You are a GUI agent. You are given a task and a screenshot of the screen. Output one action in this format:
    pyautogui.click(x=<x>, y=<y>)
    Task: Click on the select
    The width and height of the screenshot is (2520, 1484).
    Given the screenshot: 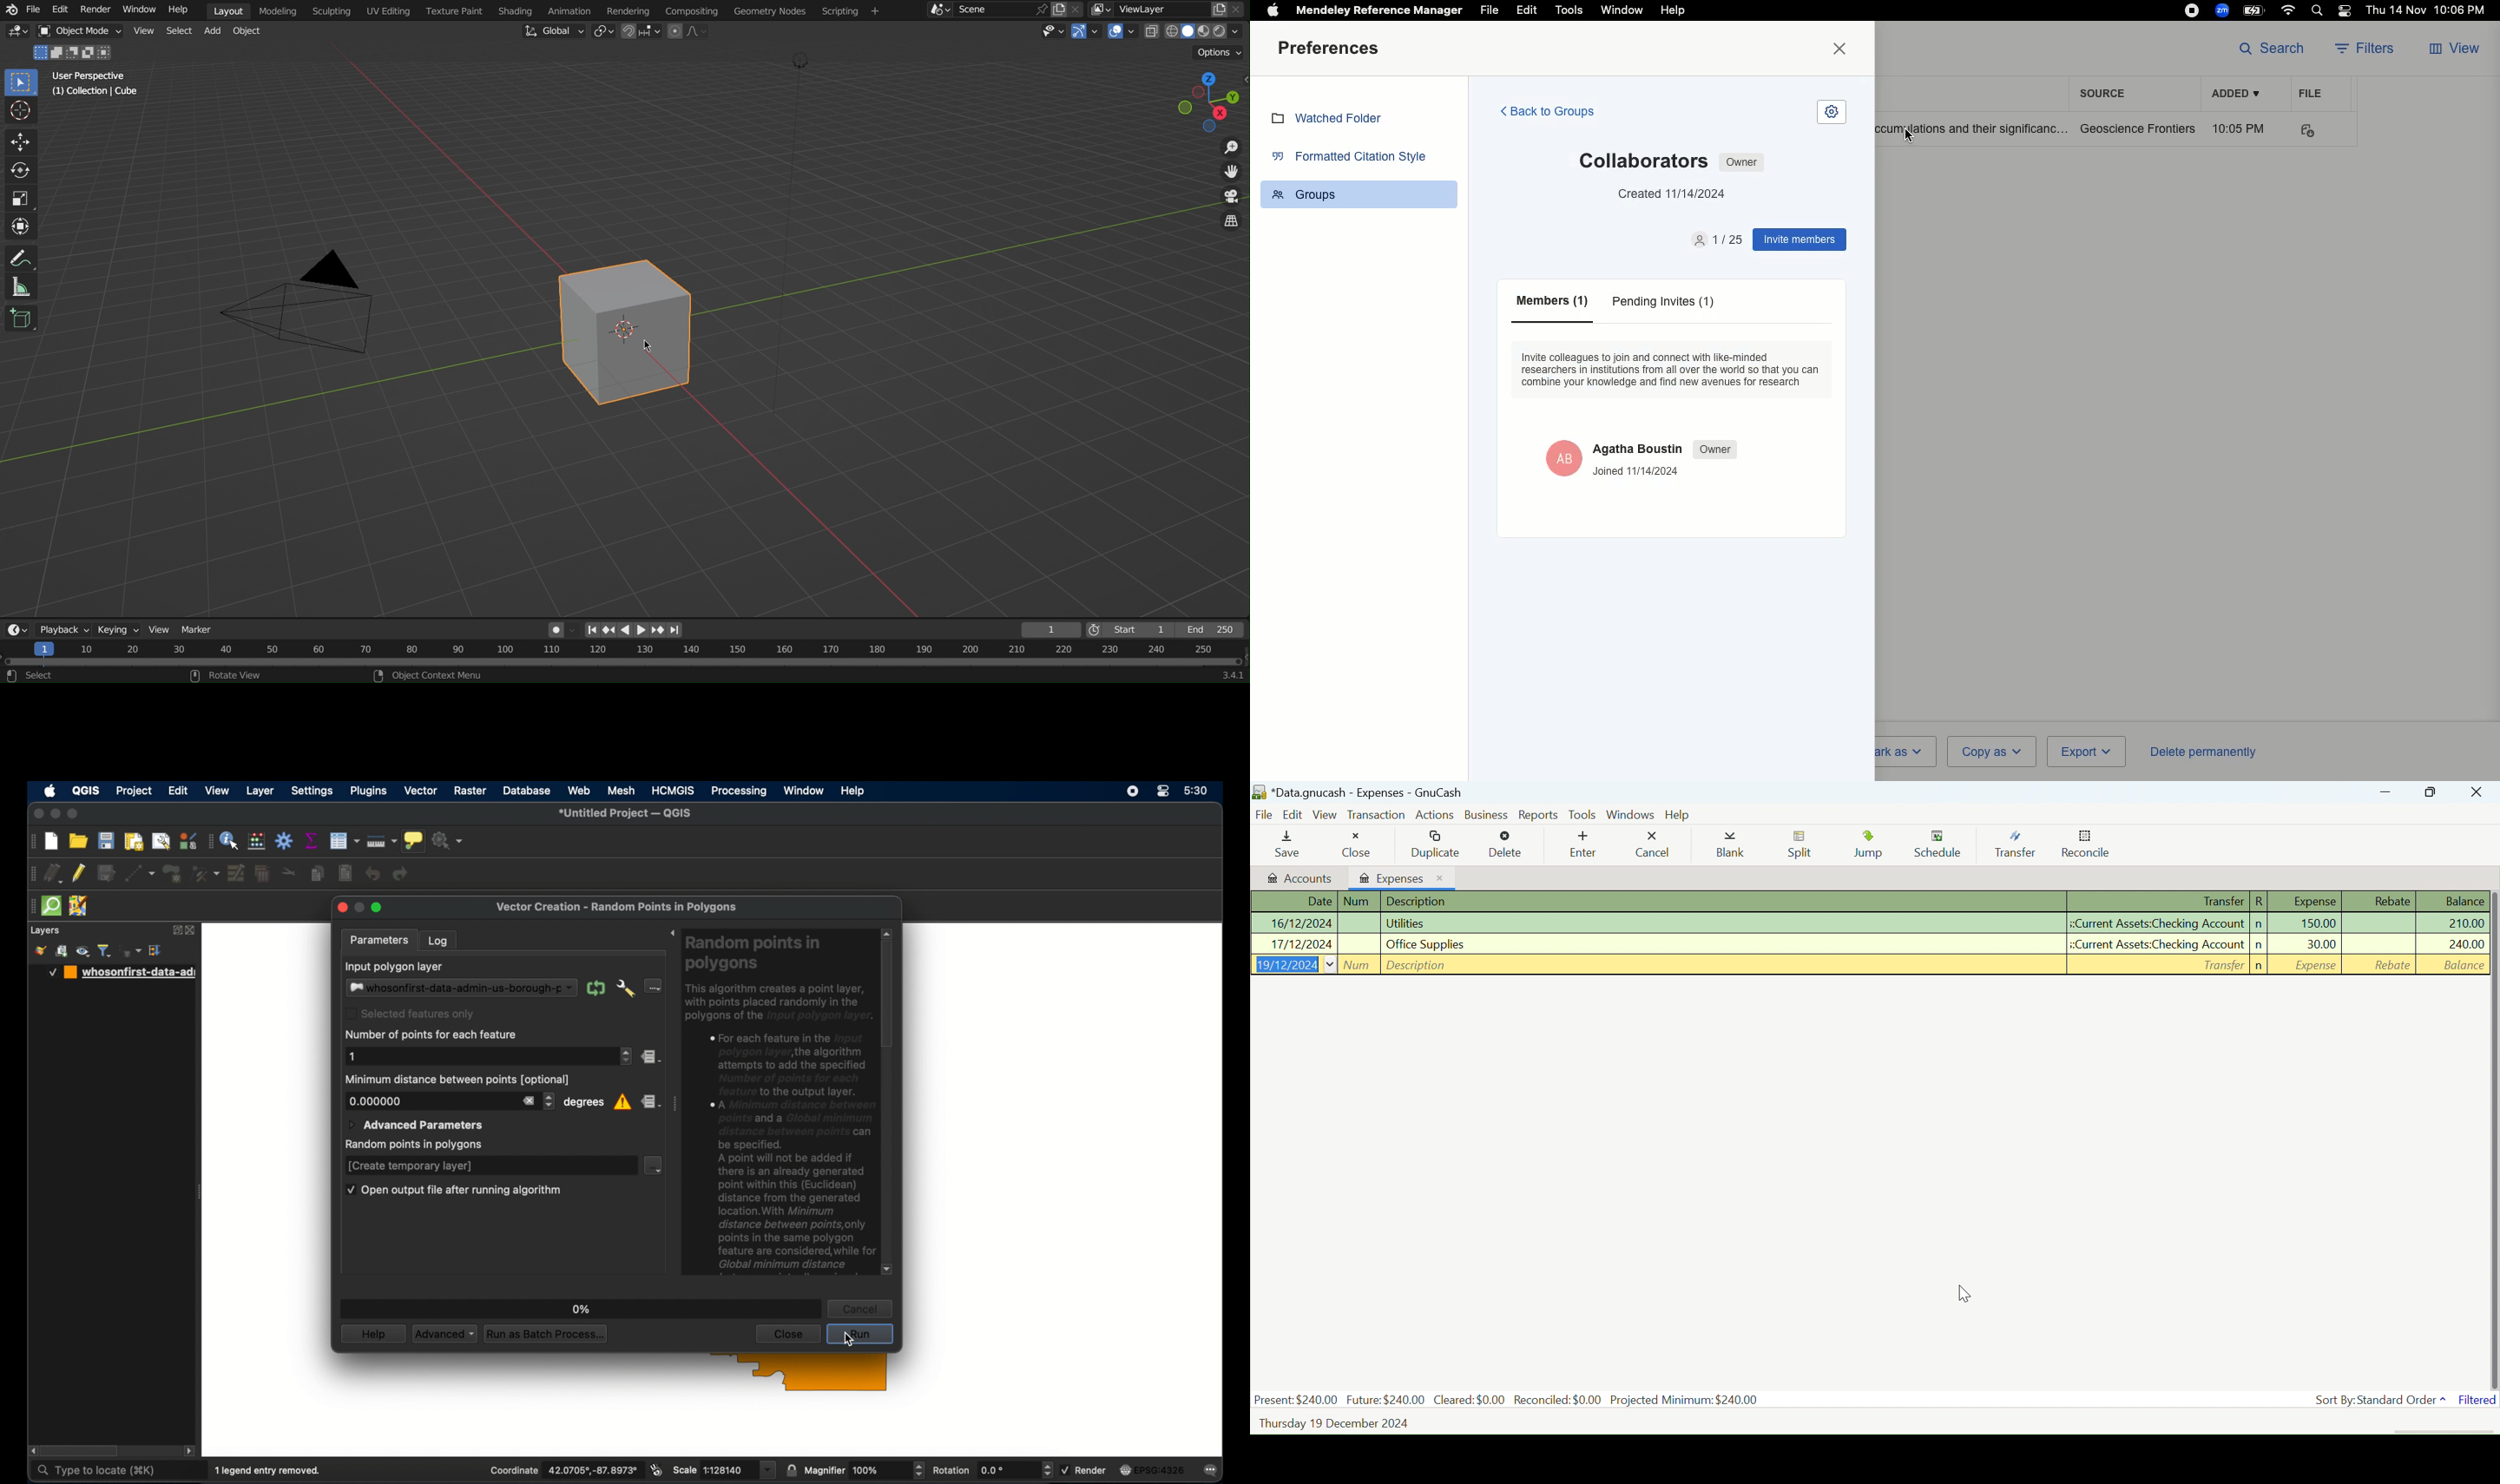 What is the action you would take?
    pyautogui.click(x=38, y=52)
    